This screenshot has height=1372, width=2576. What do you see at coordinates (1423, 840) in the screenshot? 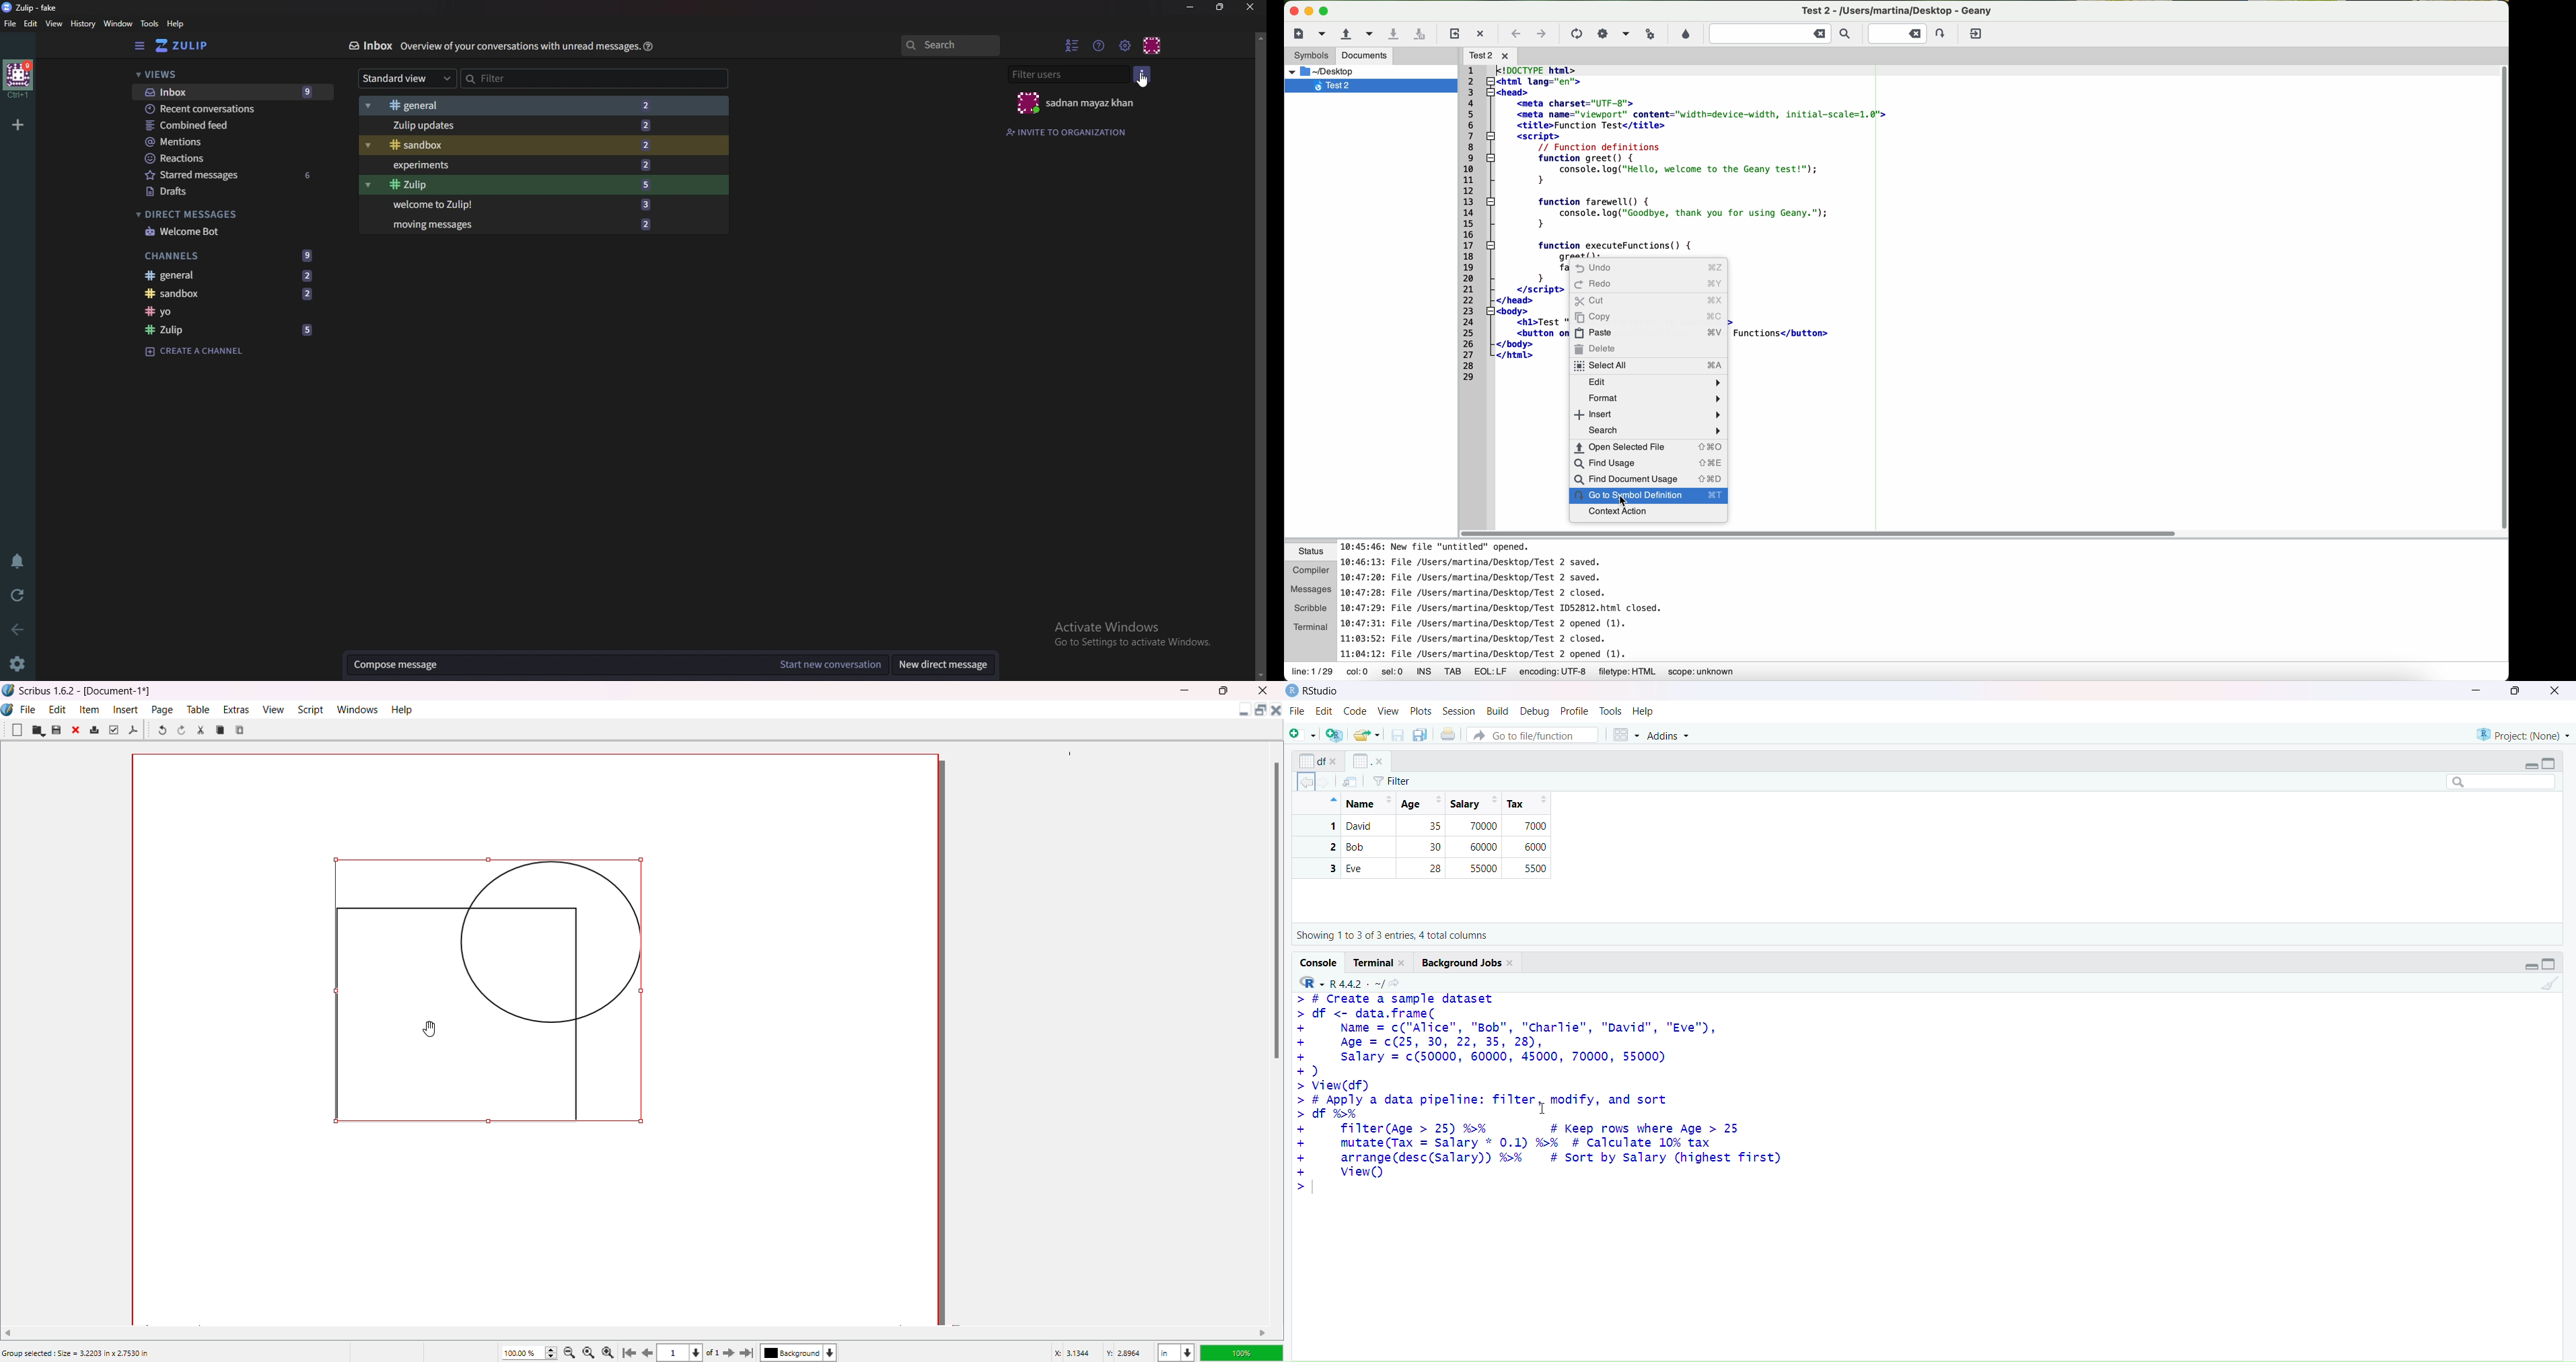
I see `Name | Age| Salary | Tax 1 Alice 25 50000  7000 2 Bob 30 60000 6000 3 Eve 28 55000 5500` at bounding box center [1423, 840].